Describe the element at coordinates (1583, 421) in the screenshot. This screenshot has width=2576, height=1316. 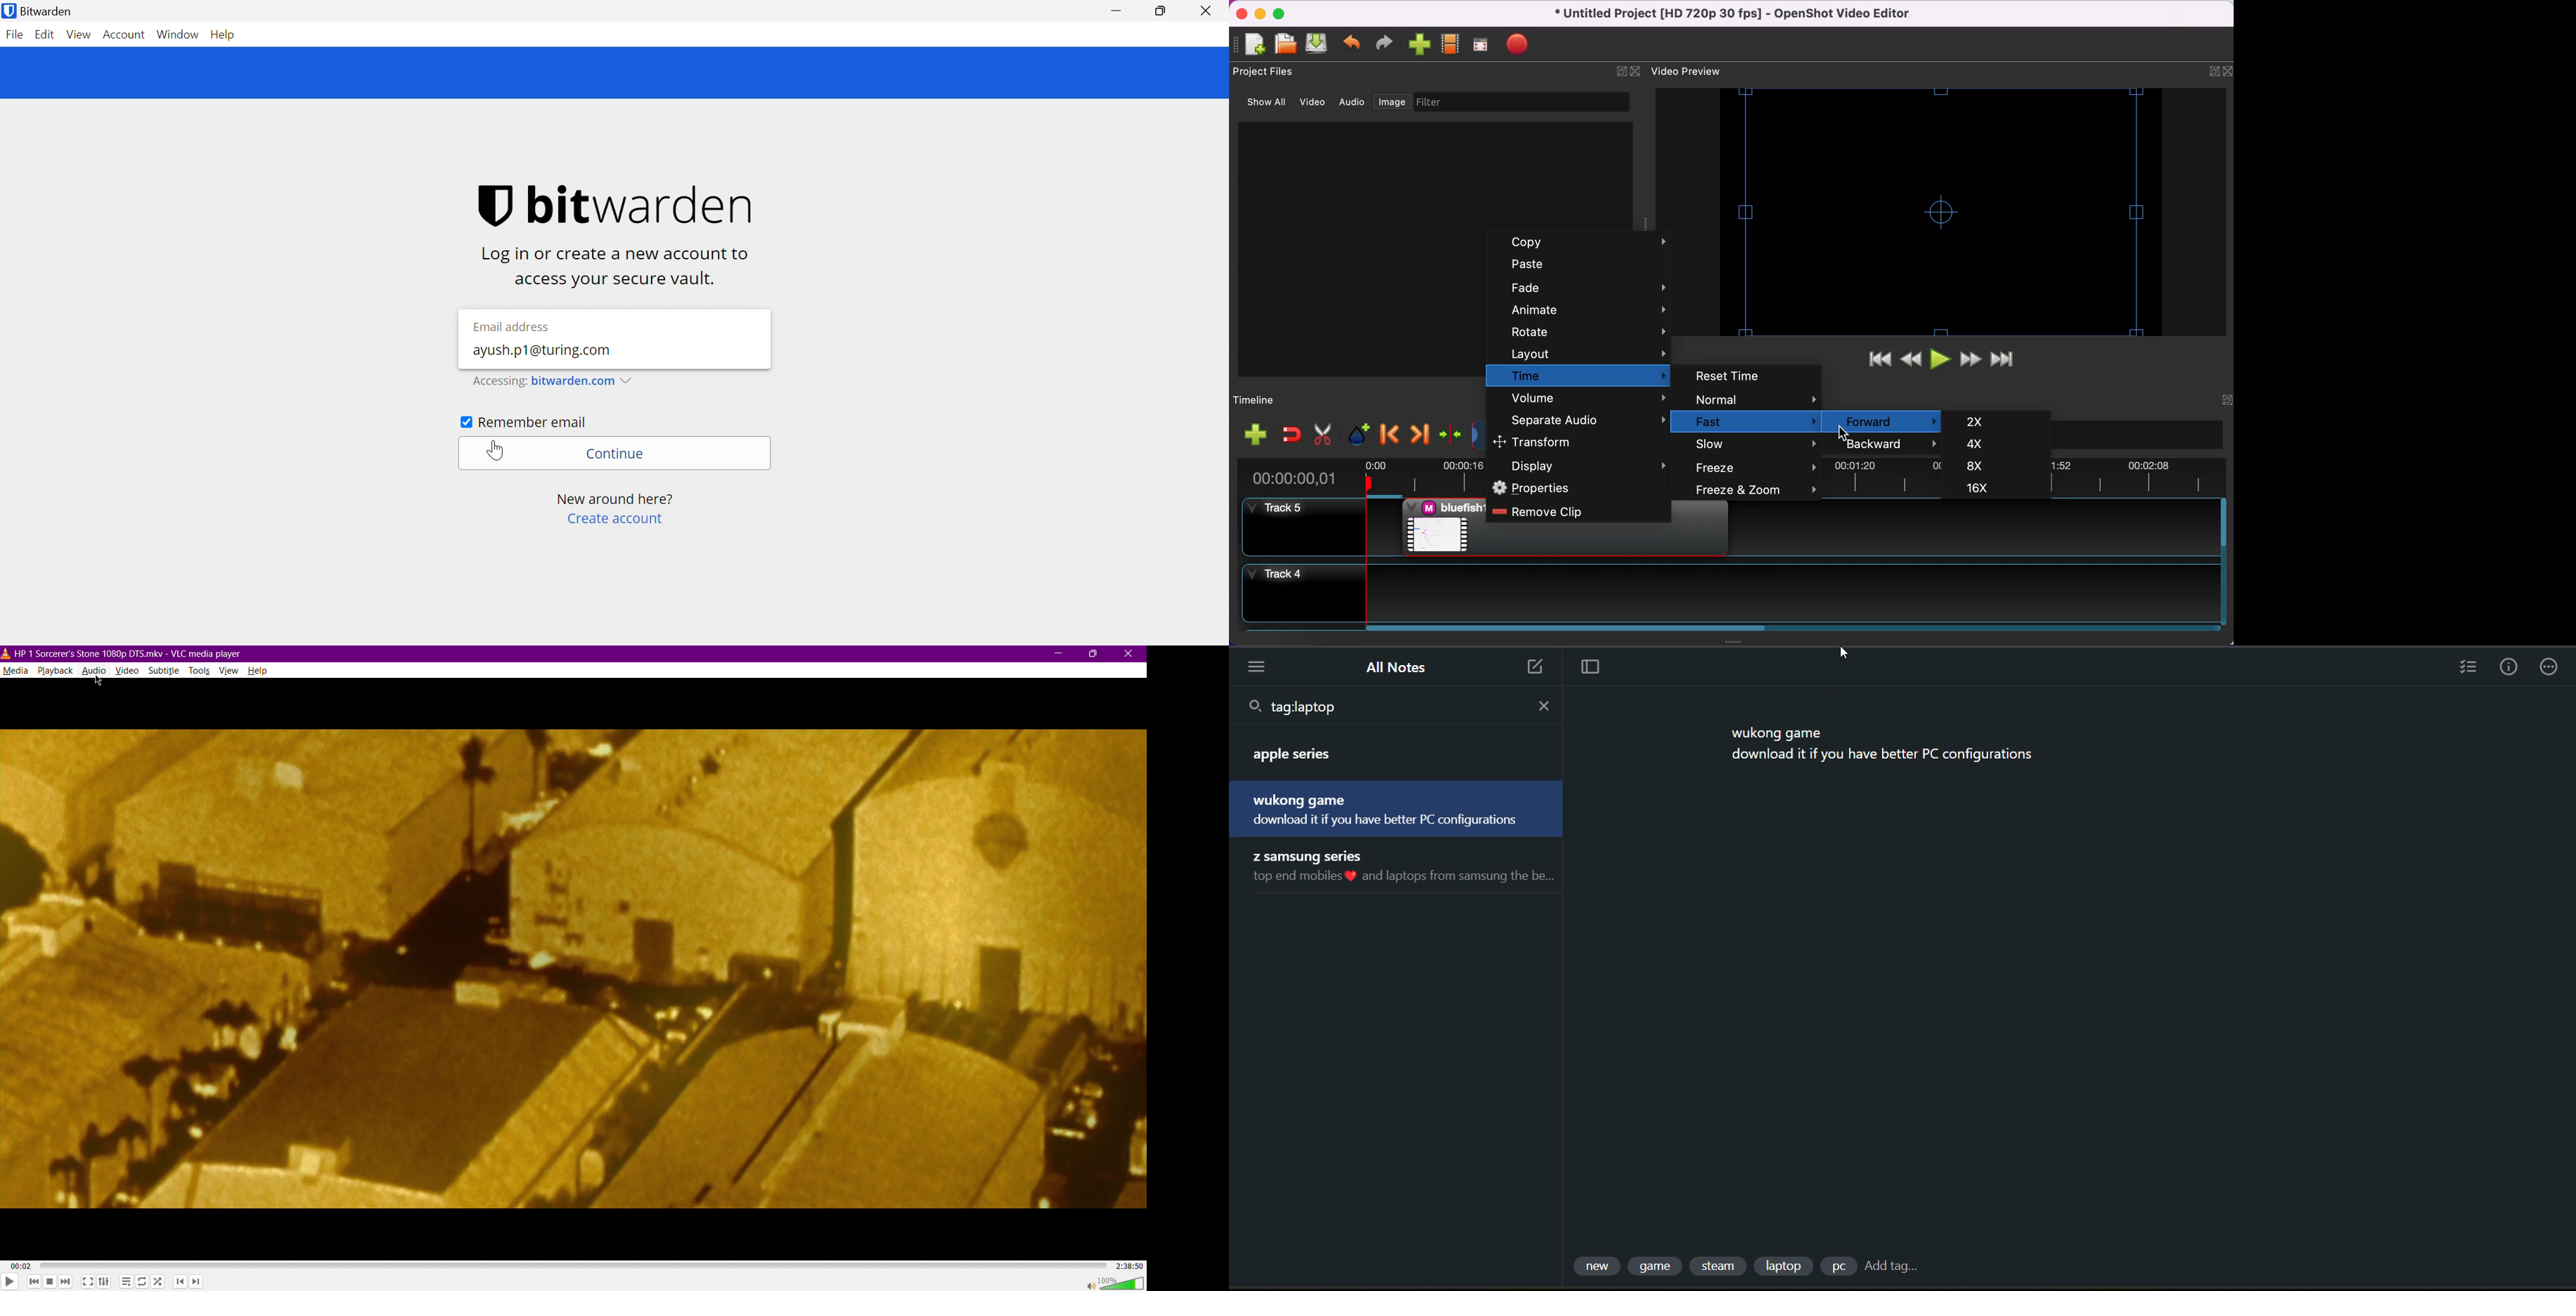
I see `separate audio` at that location.